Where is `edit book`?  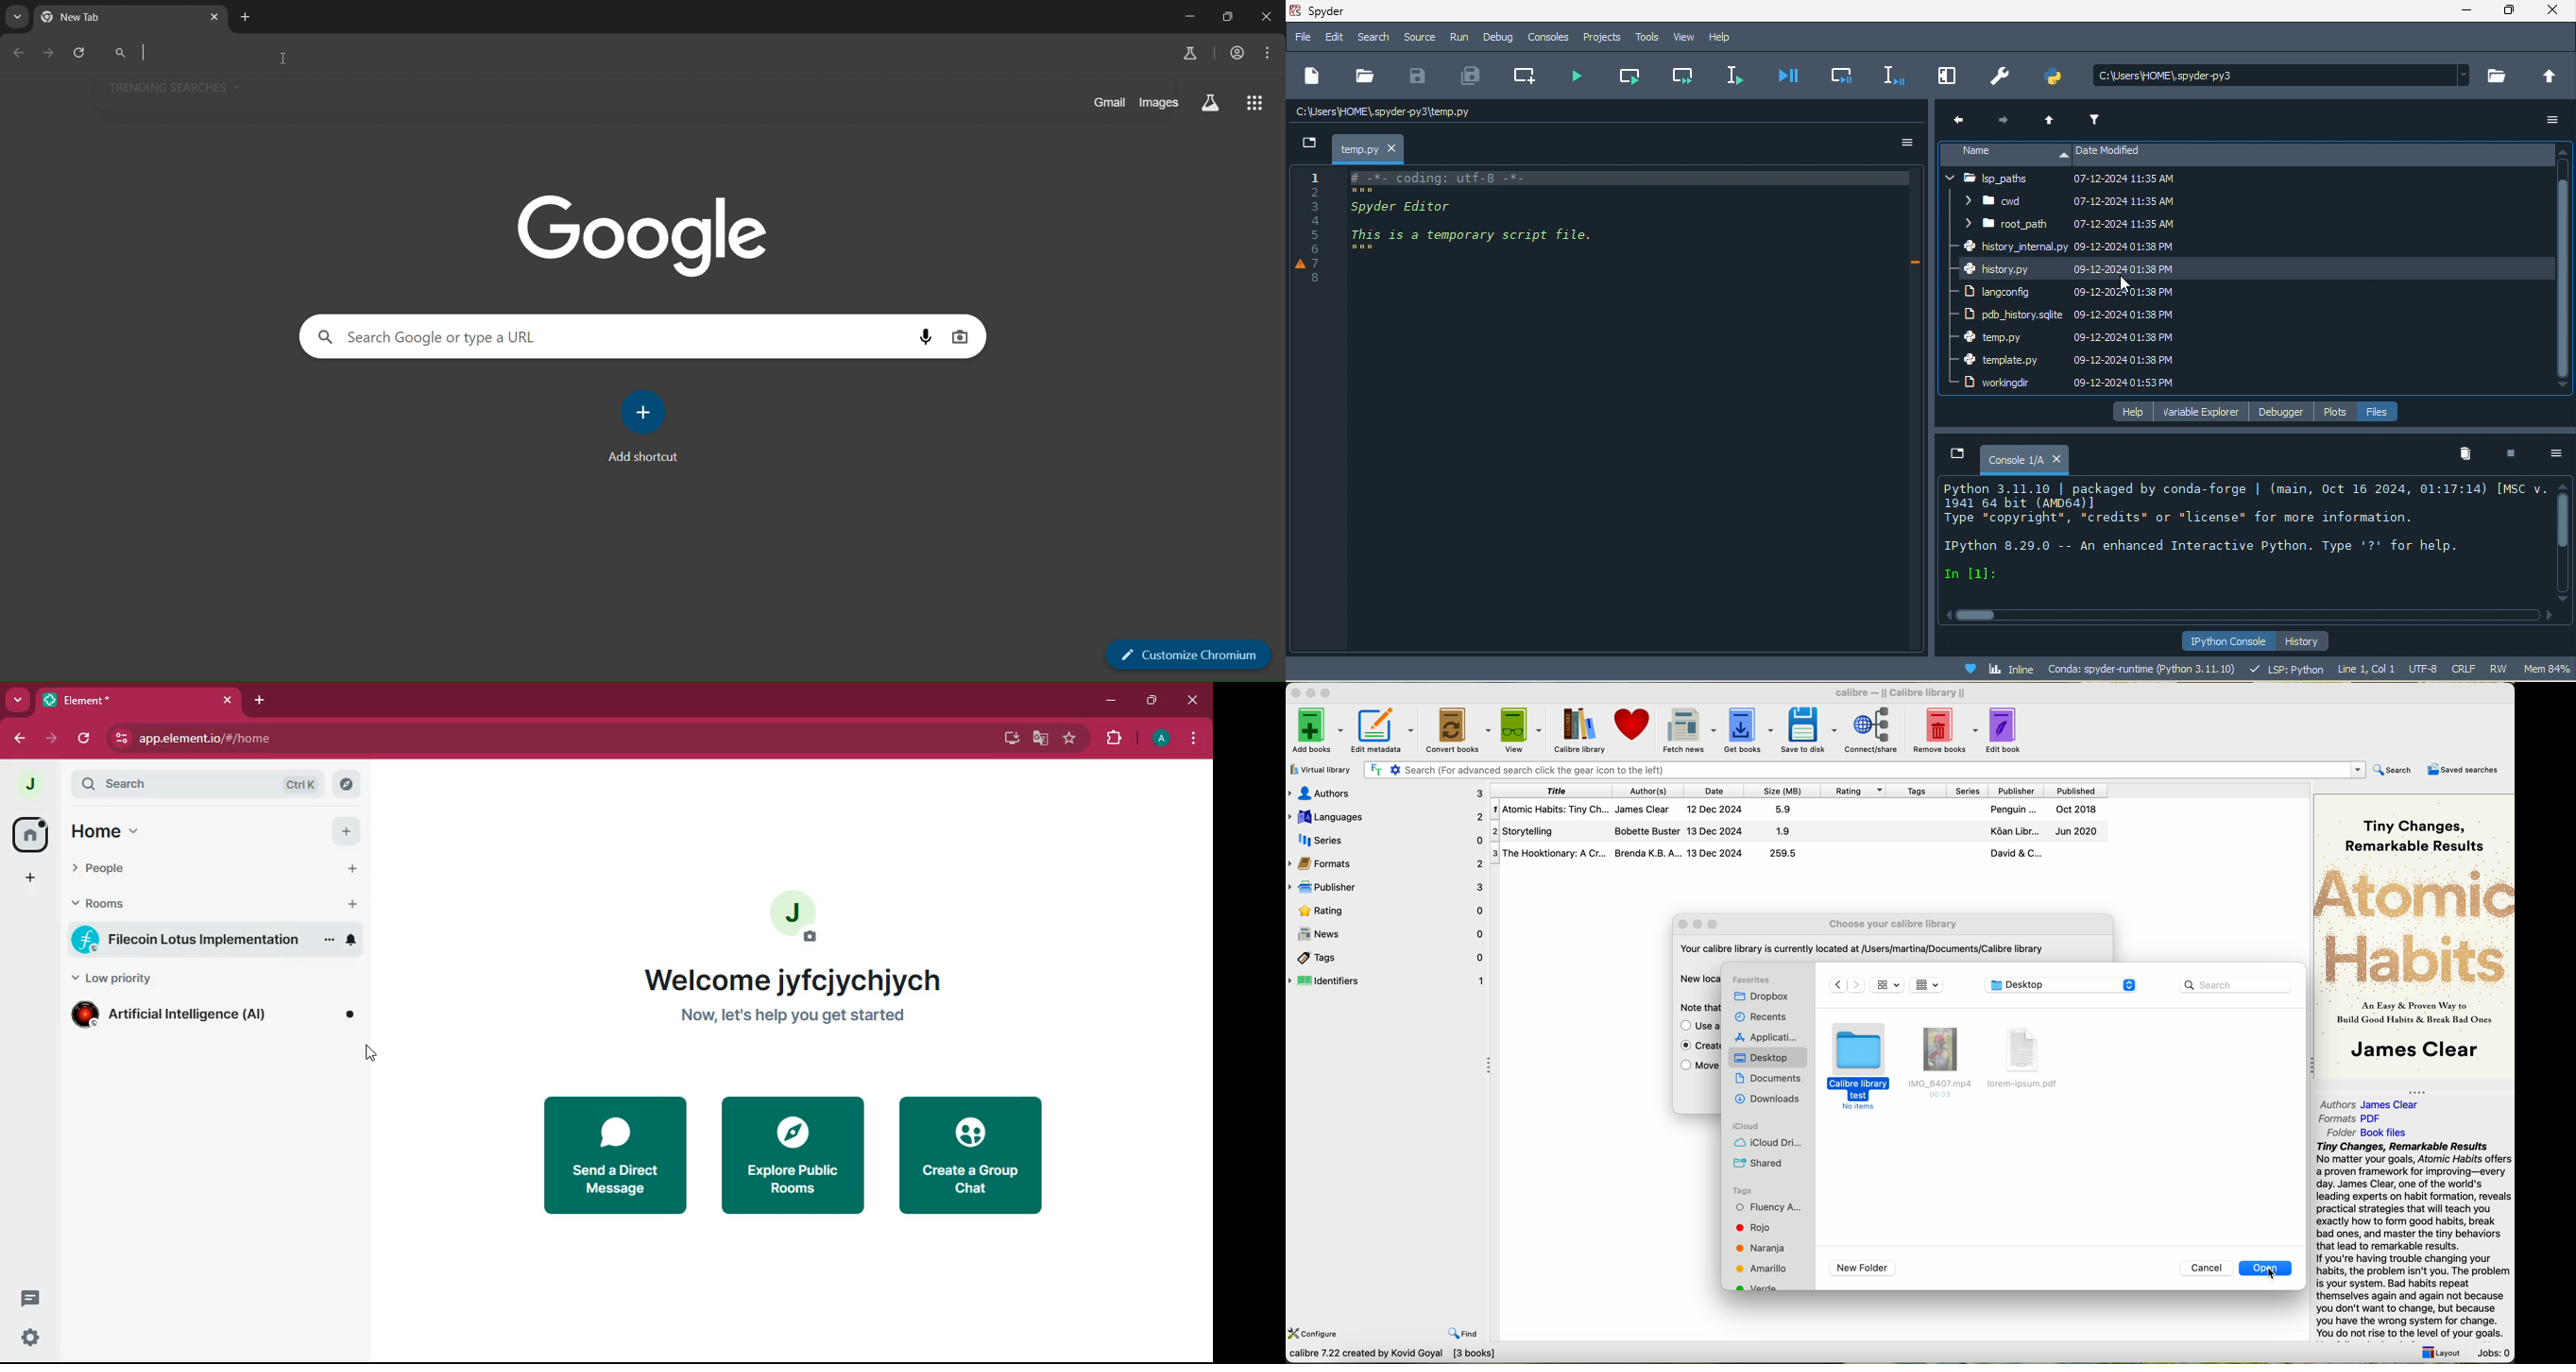 edit book is located at coordinates (2008, 728).